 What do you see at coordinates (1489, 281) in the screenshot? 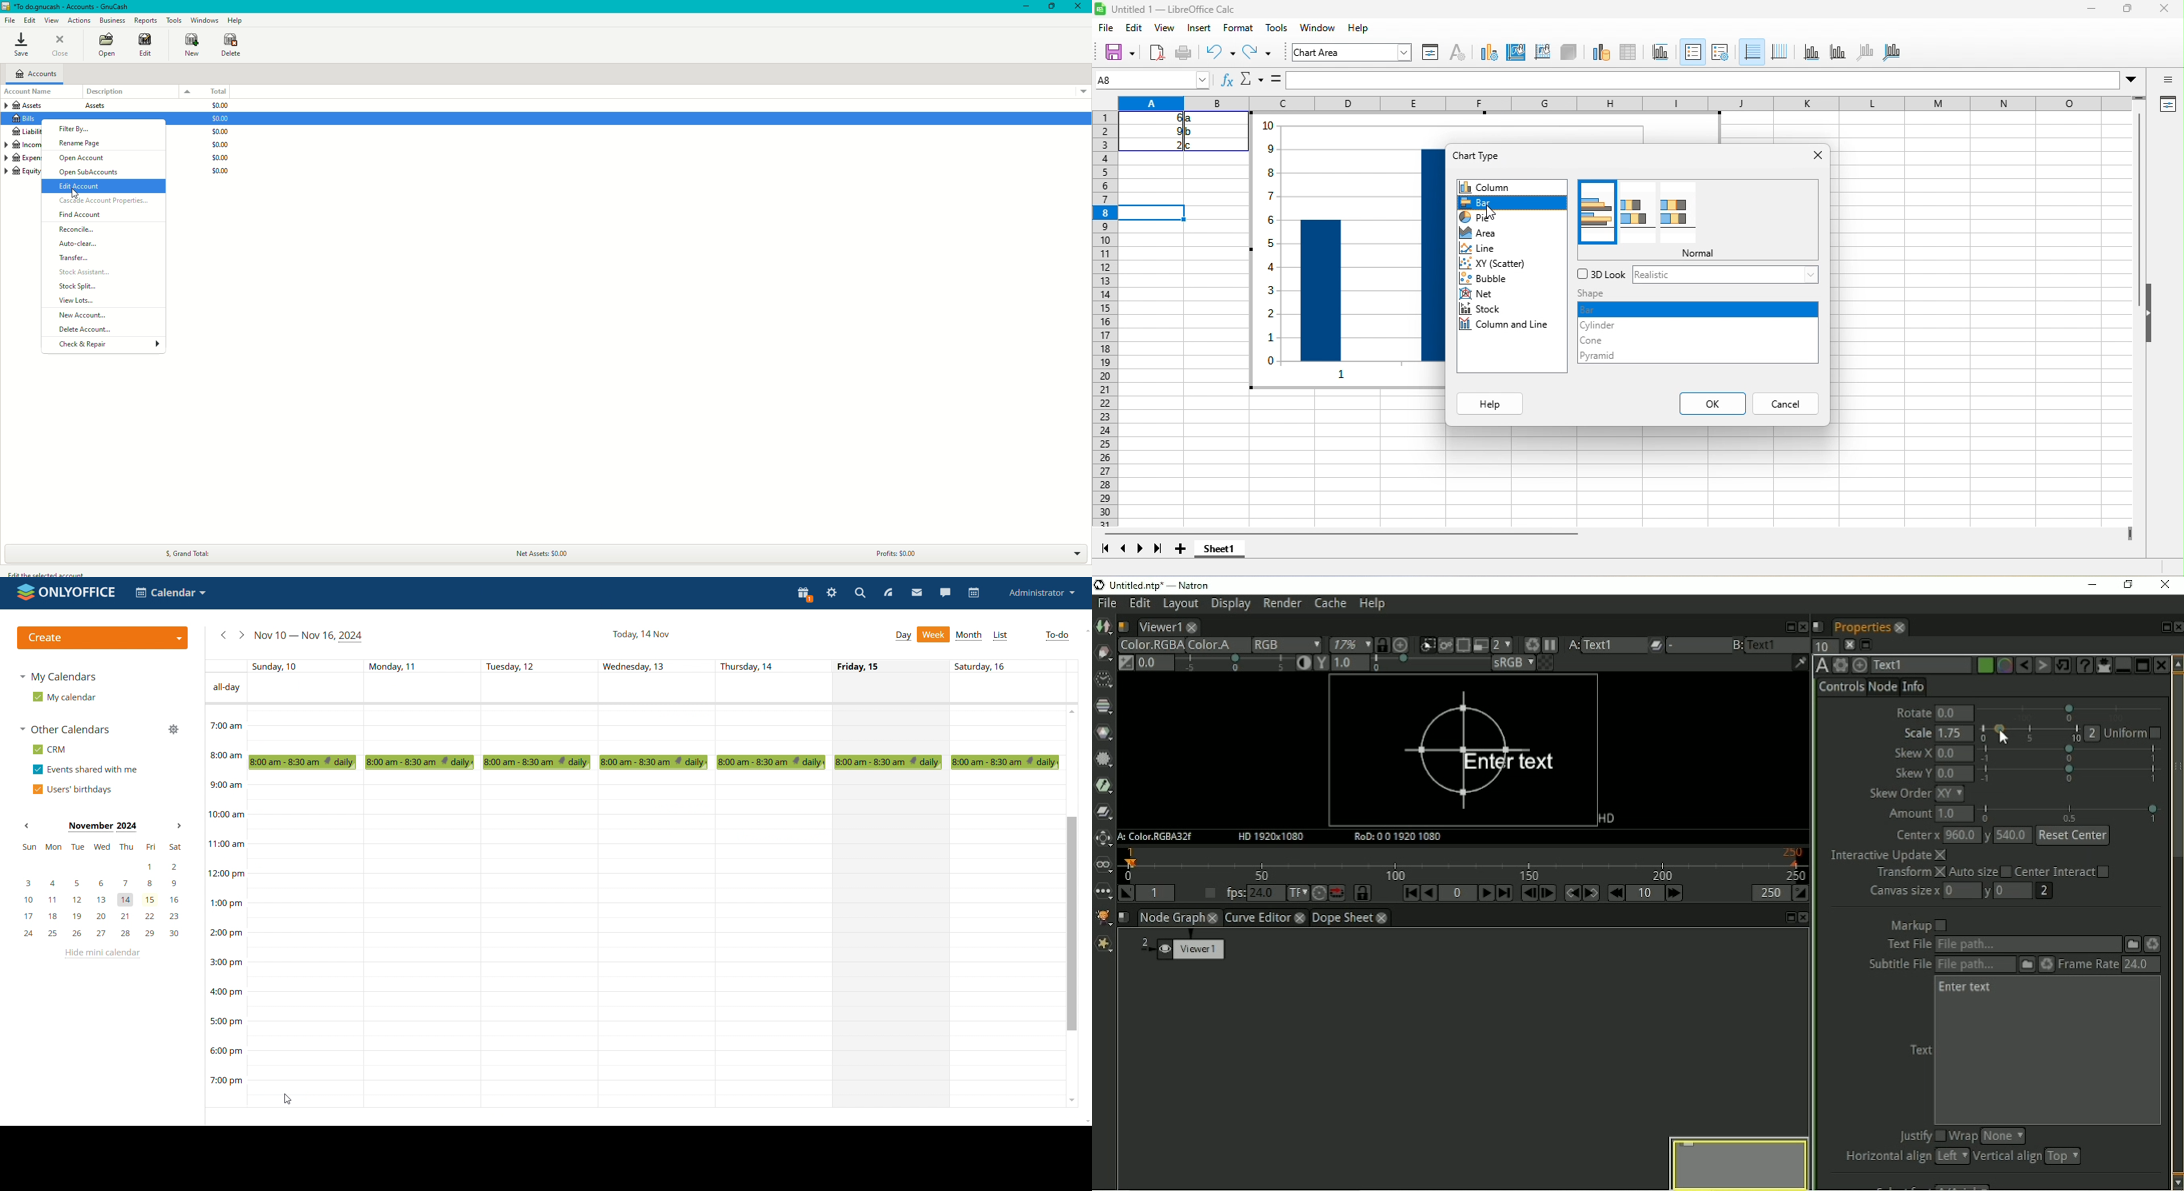
I see `bubble` at bounding box center [1489, 281].